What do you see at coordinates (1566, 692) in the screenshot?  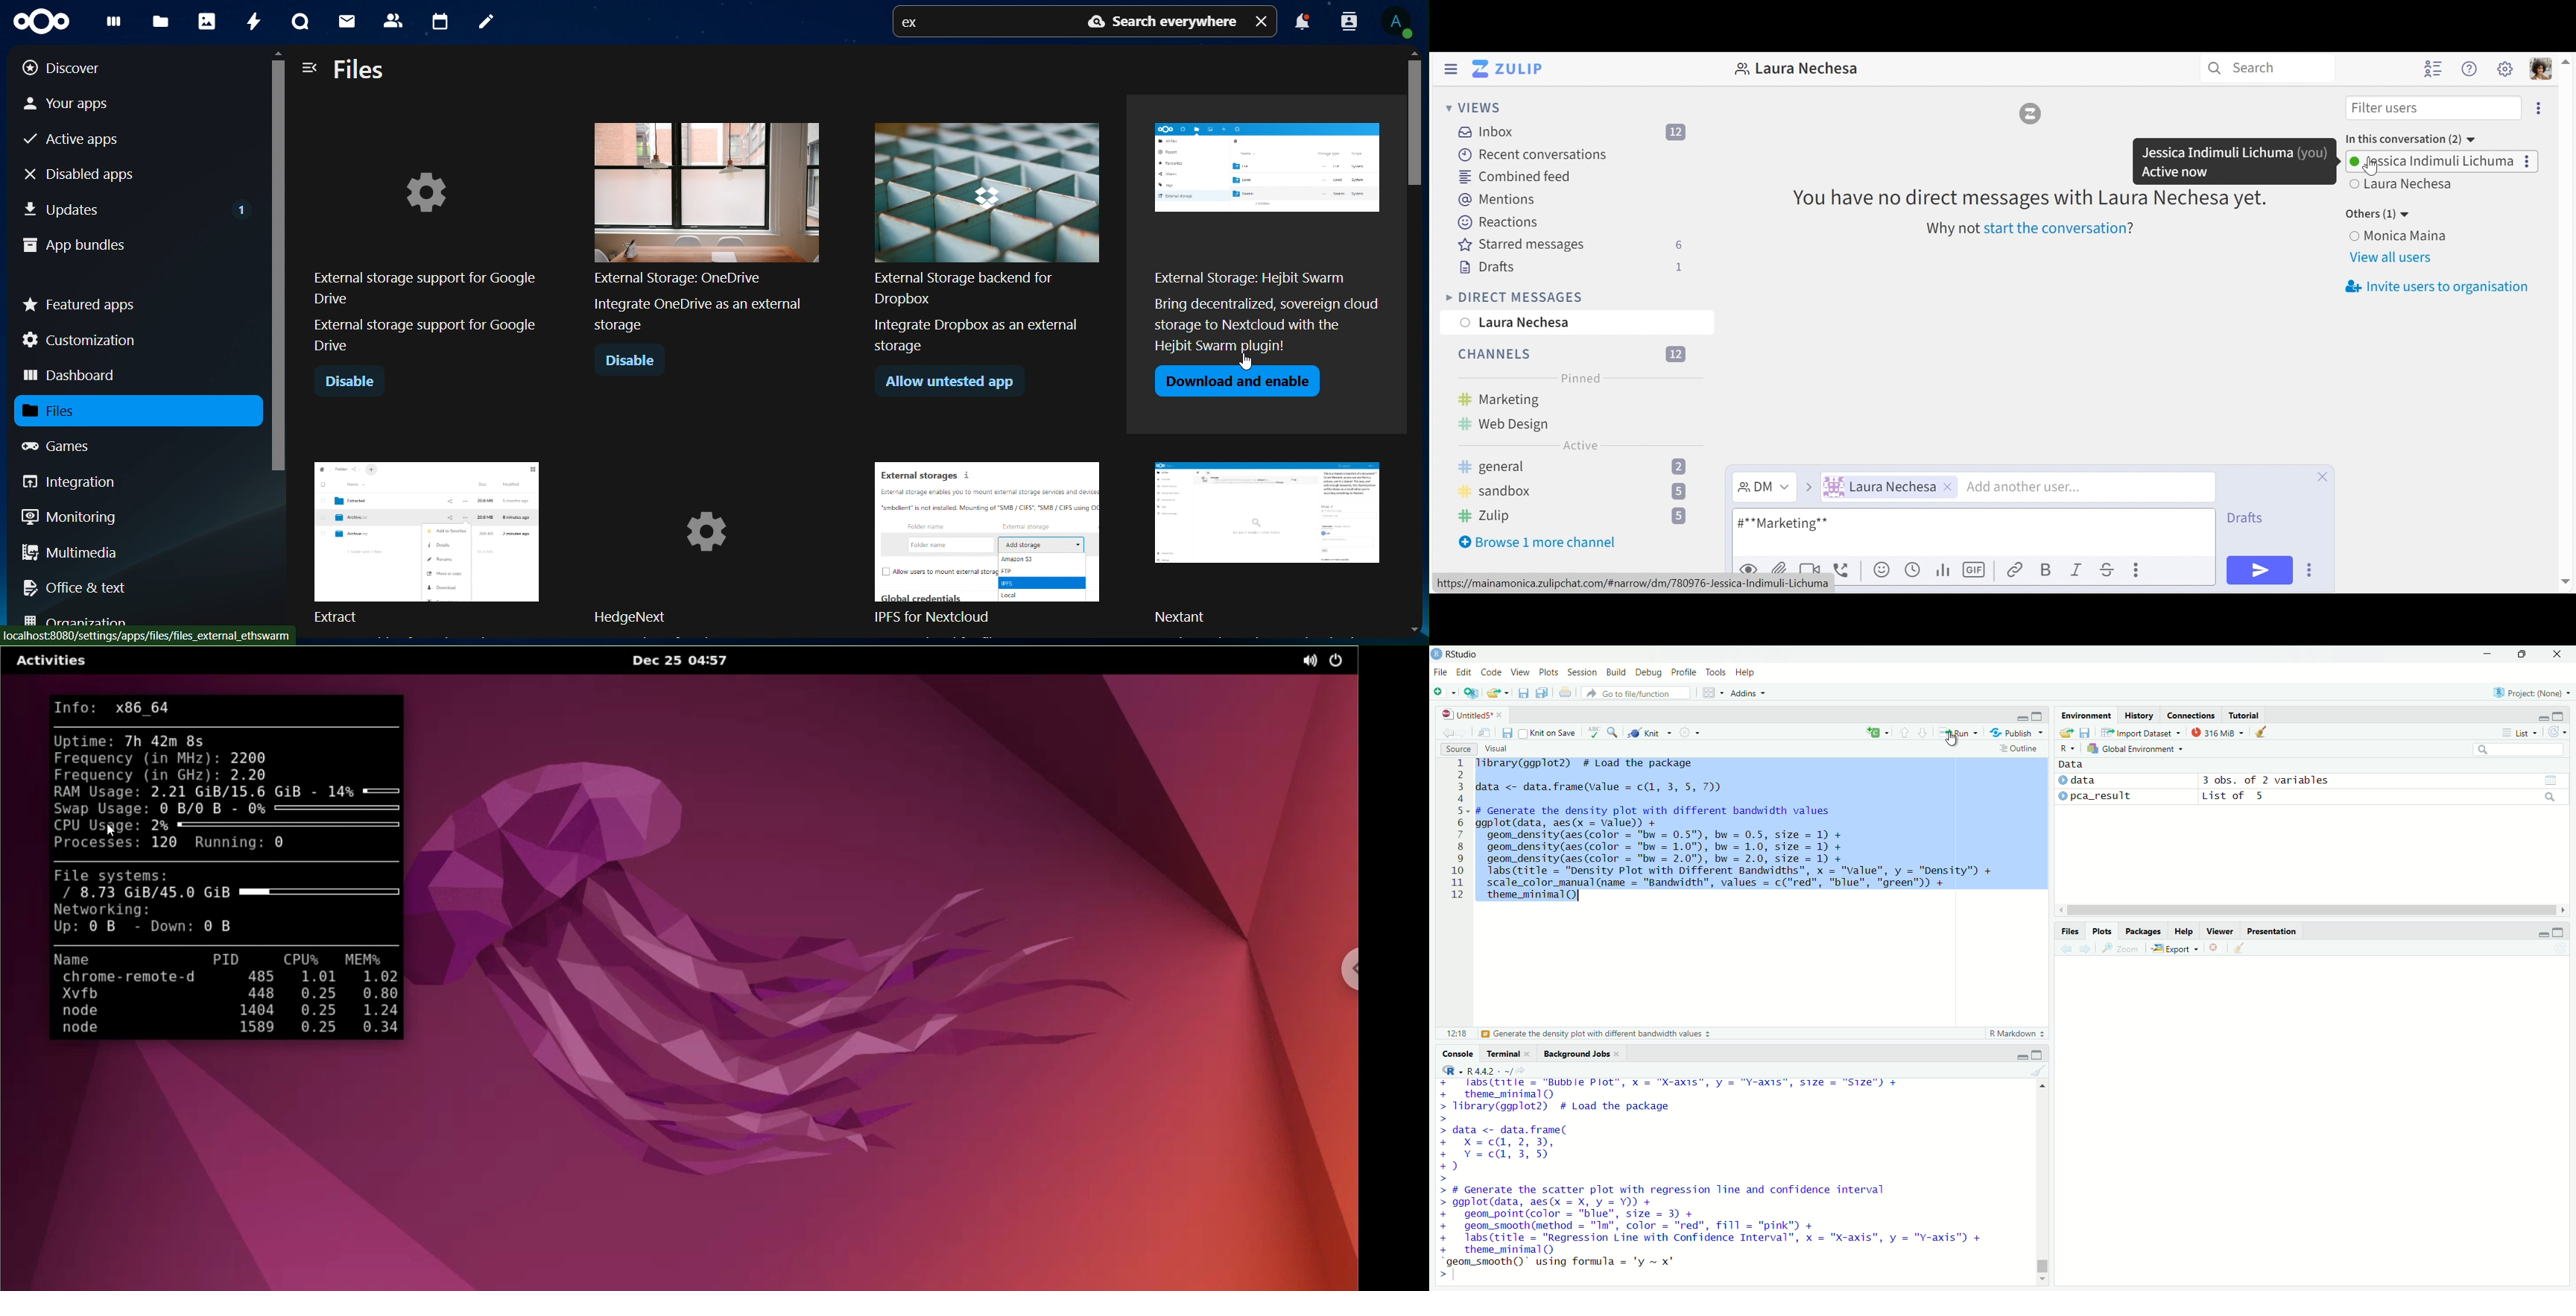 I see `Print the current file` at bounding box center [1566, 692].